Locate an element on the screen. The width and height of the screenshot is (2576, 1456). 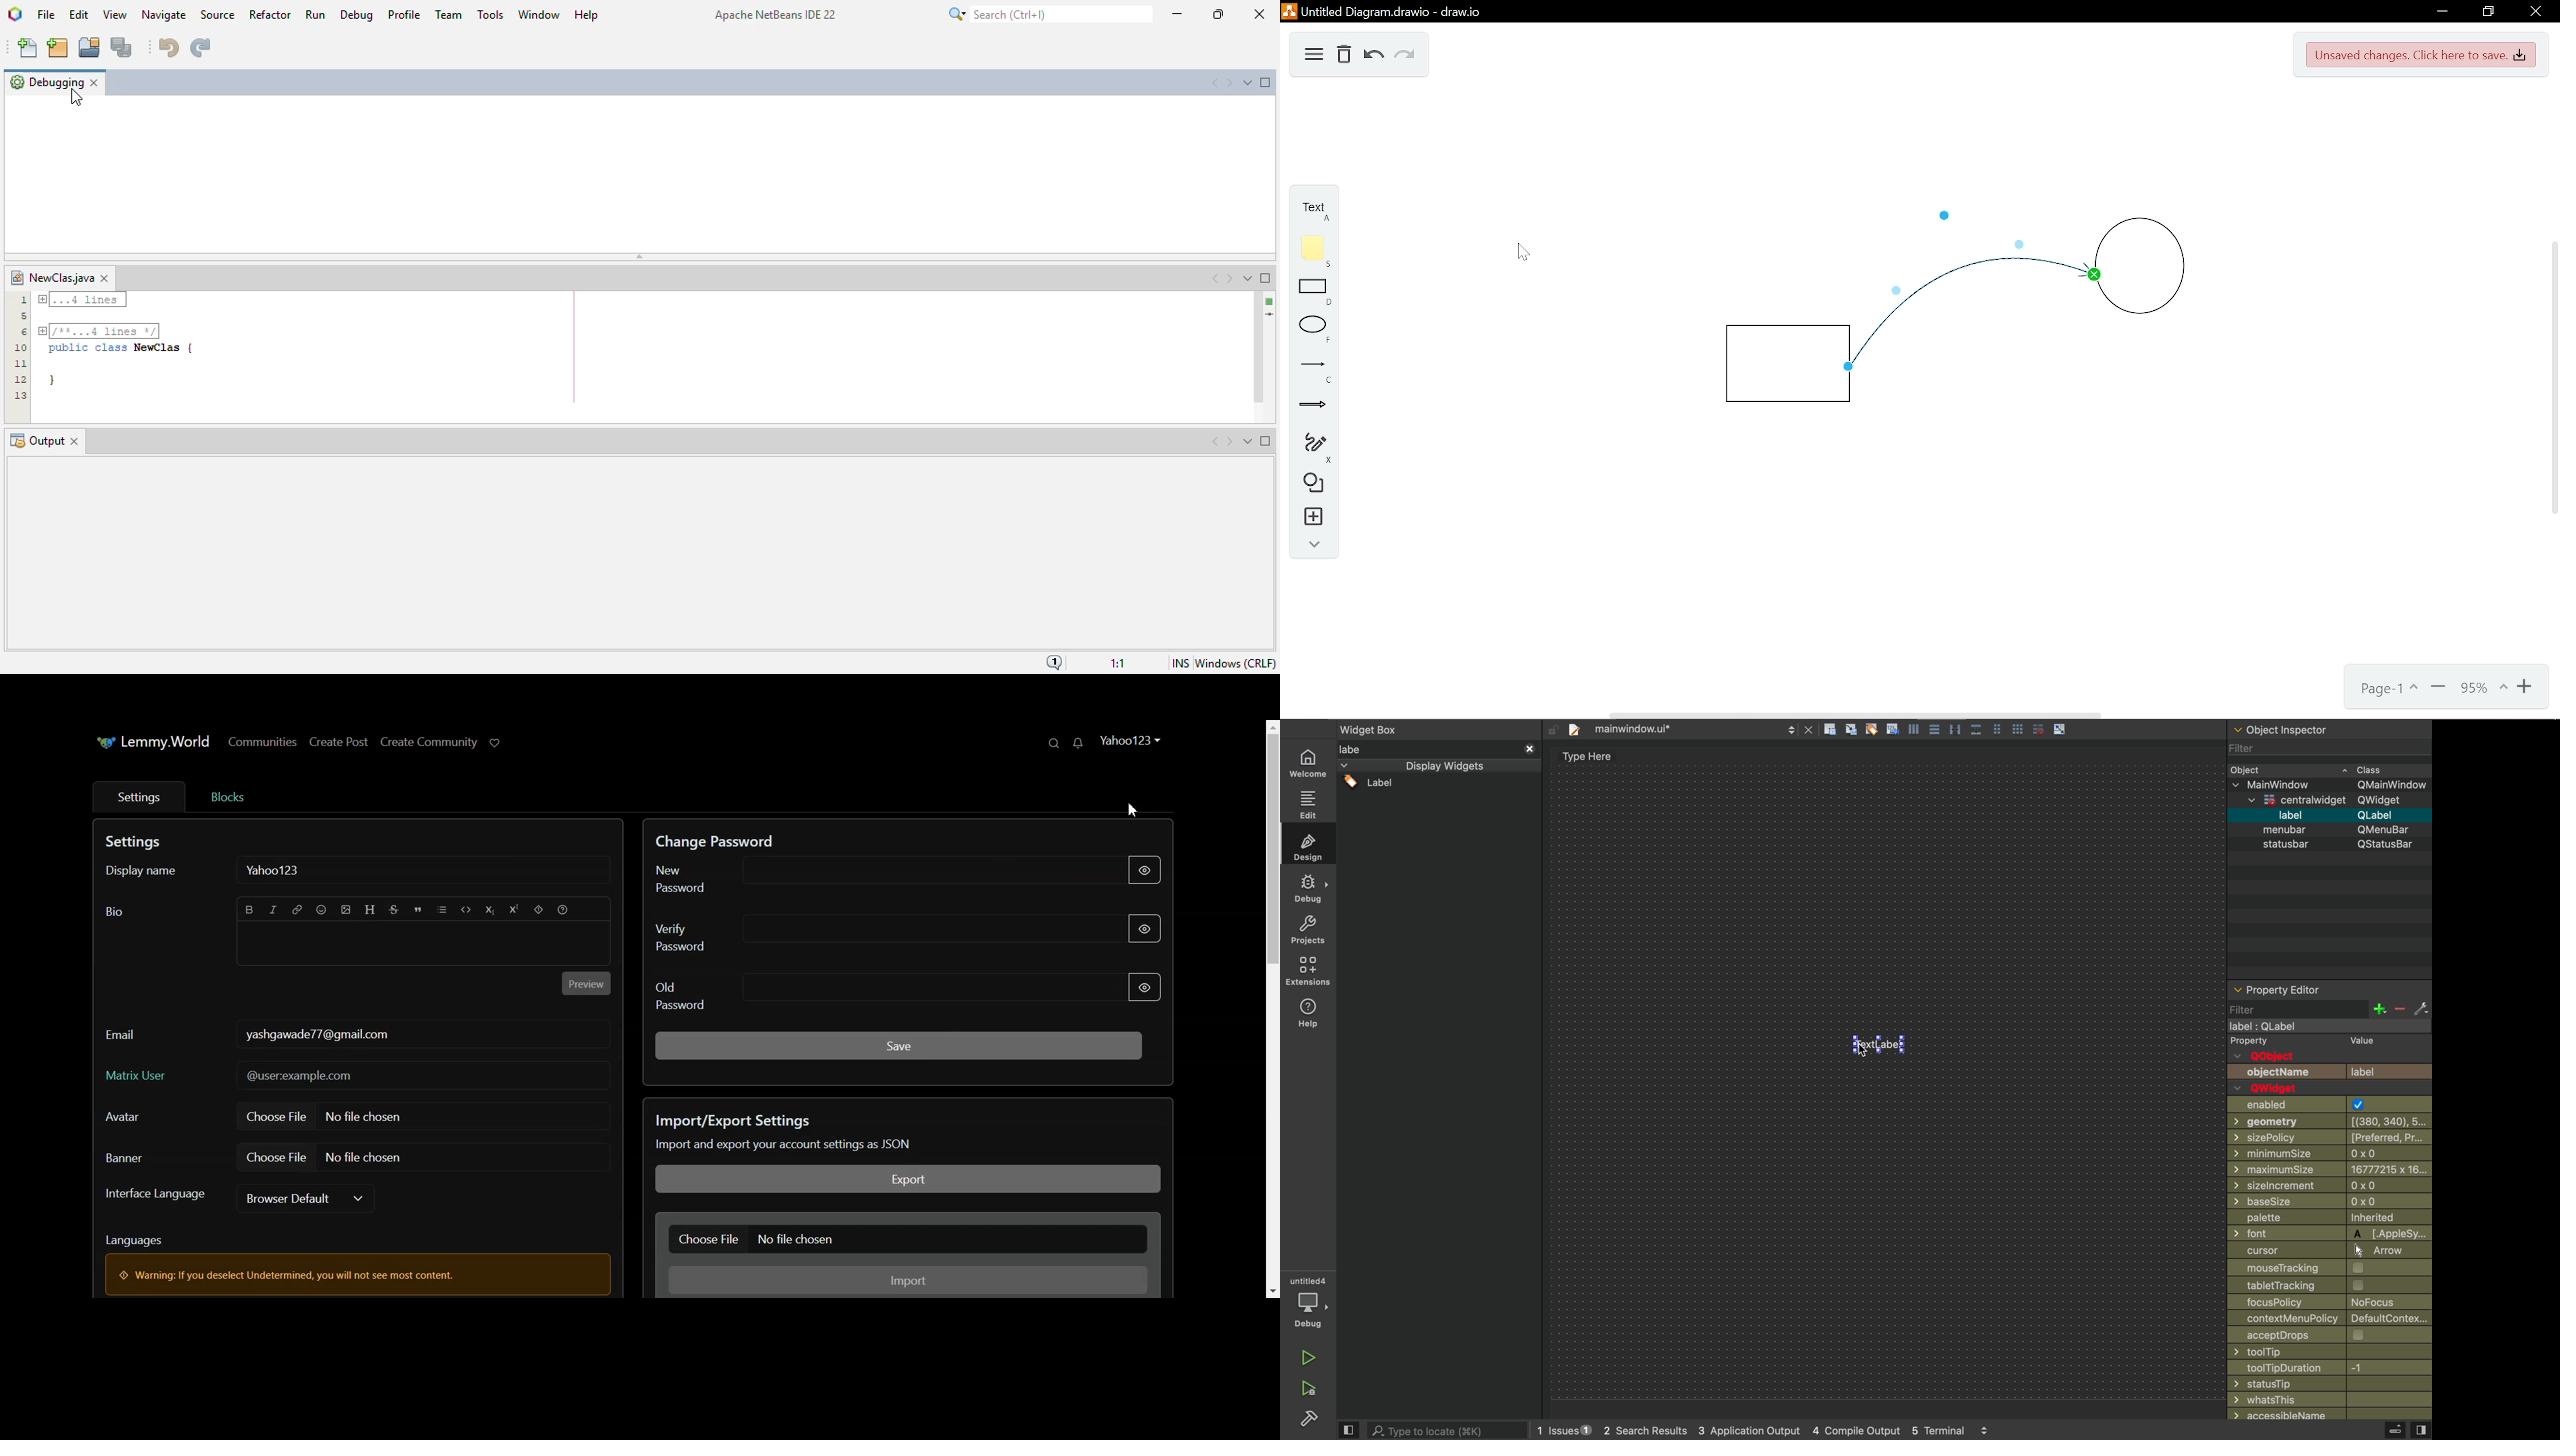
object is located at coordinates (2328, 768).